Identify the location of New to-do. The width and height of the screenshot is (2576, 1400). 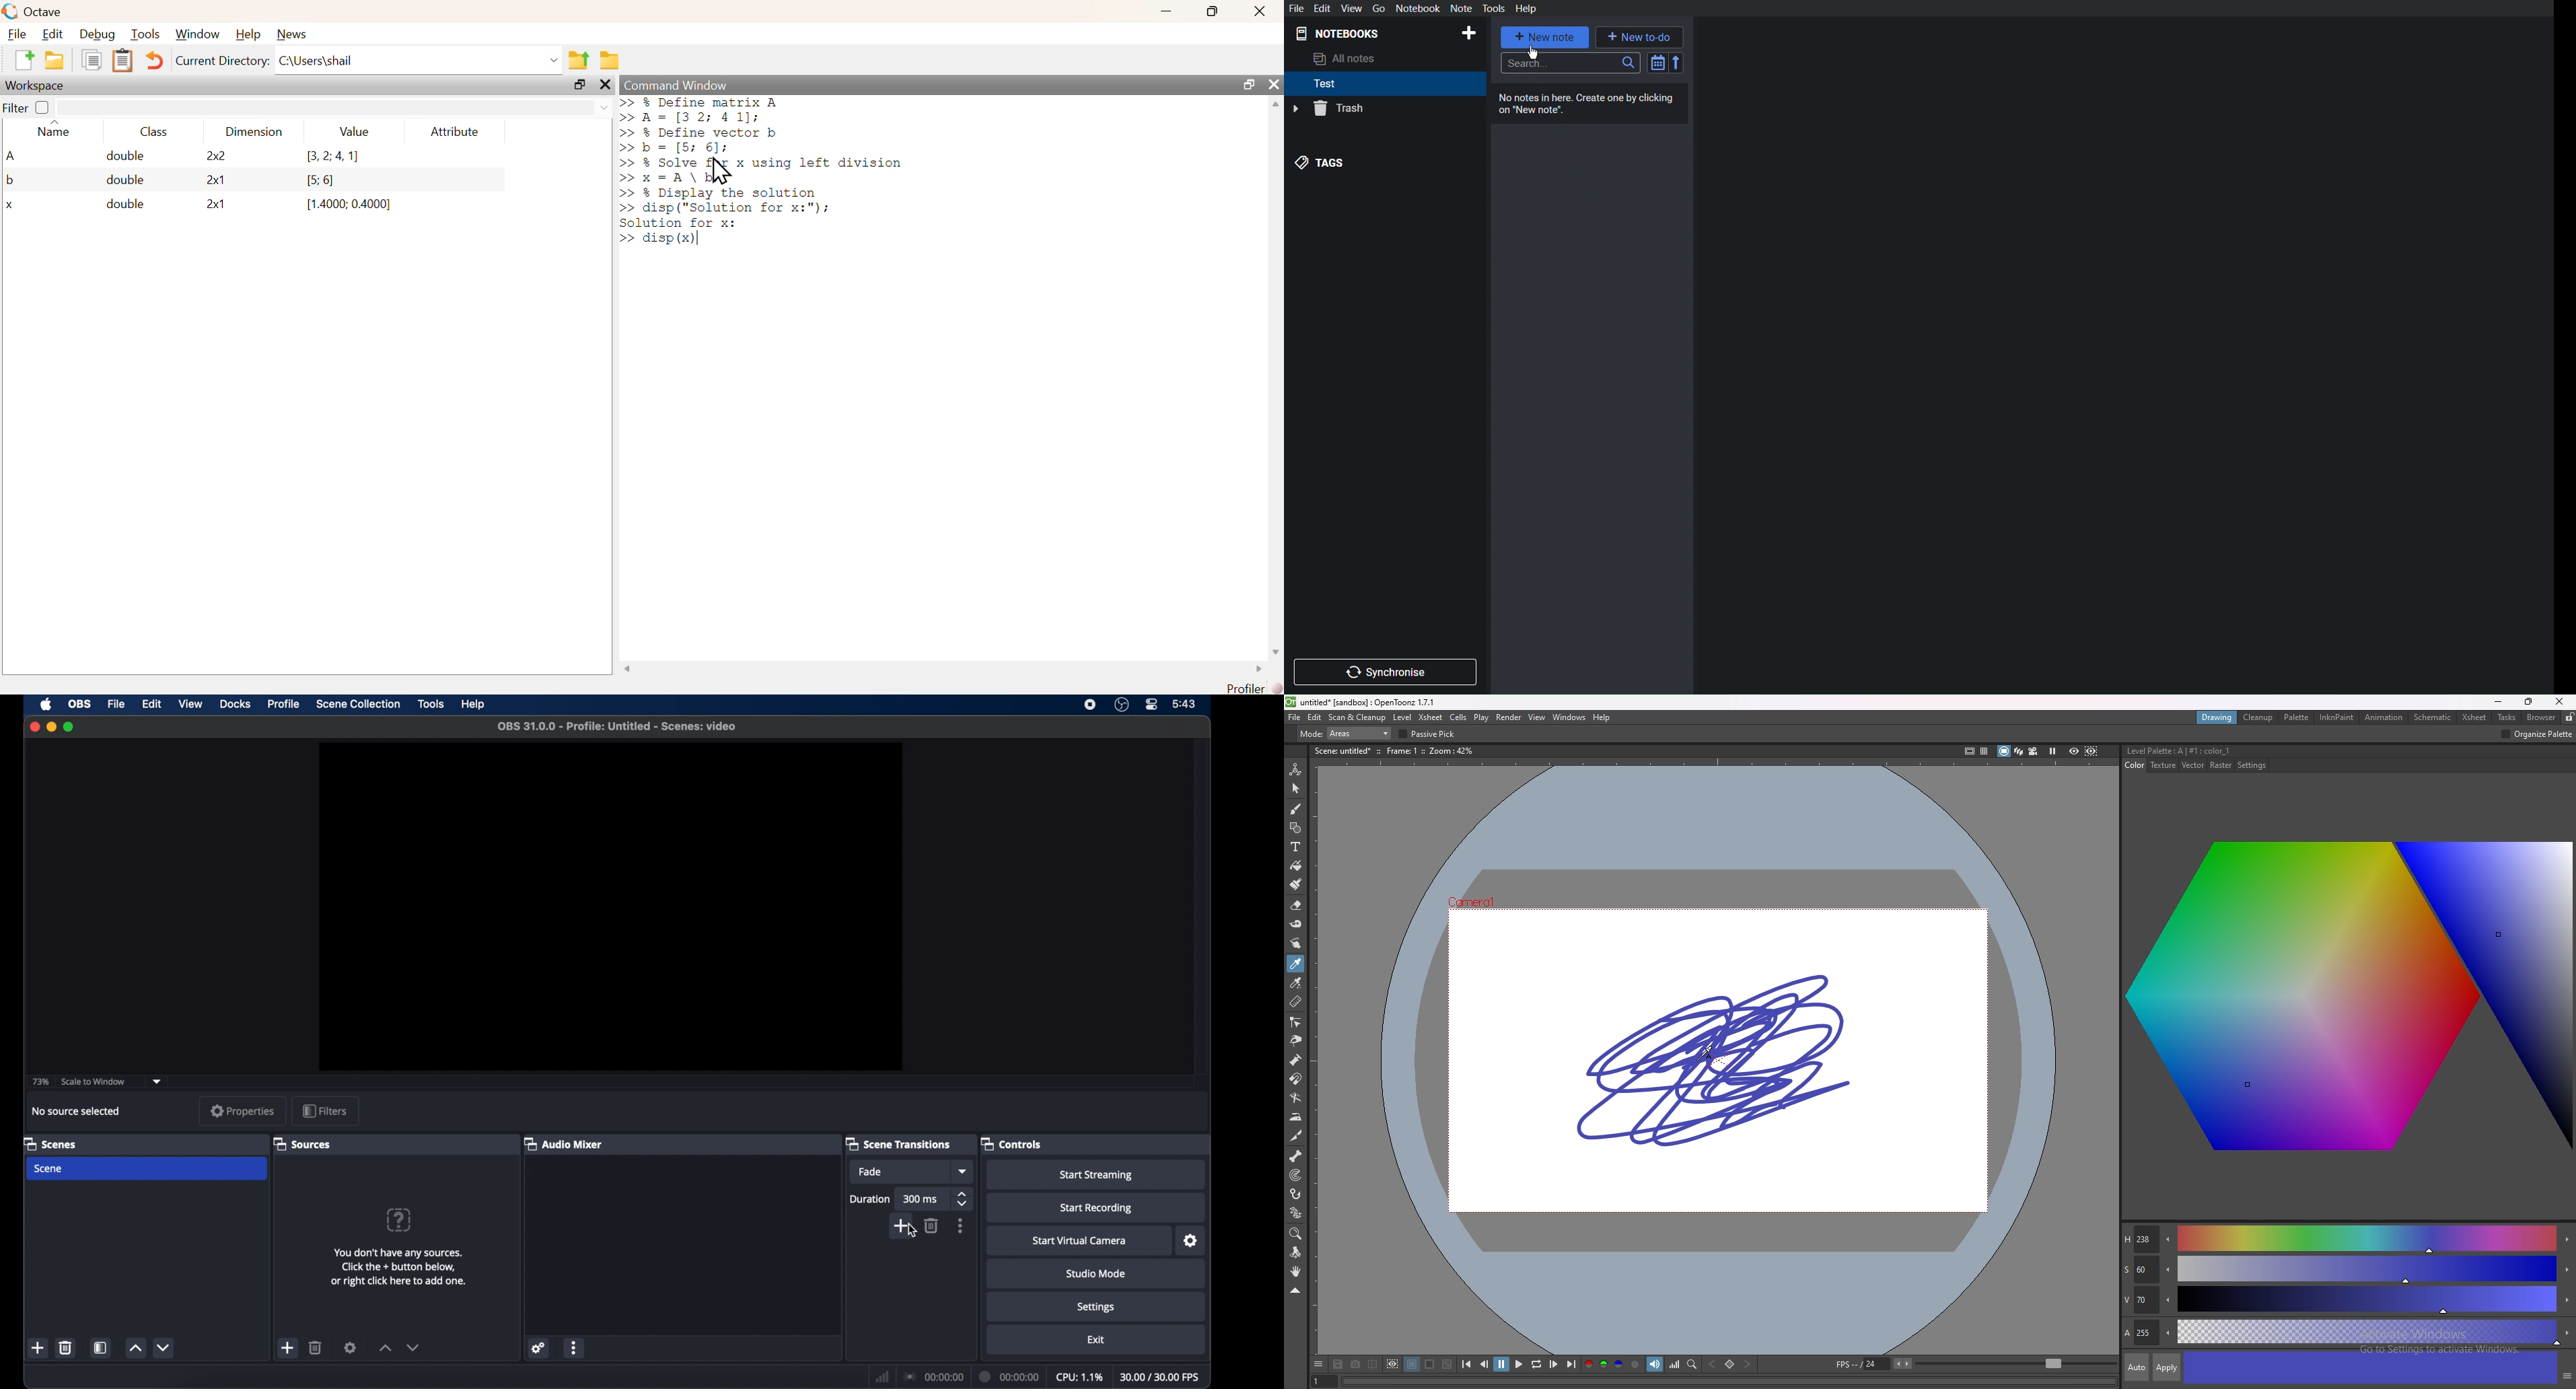
(1640, 37).